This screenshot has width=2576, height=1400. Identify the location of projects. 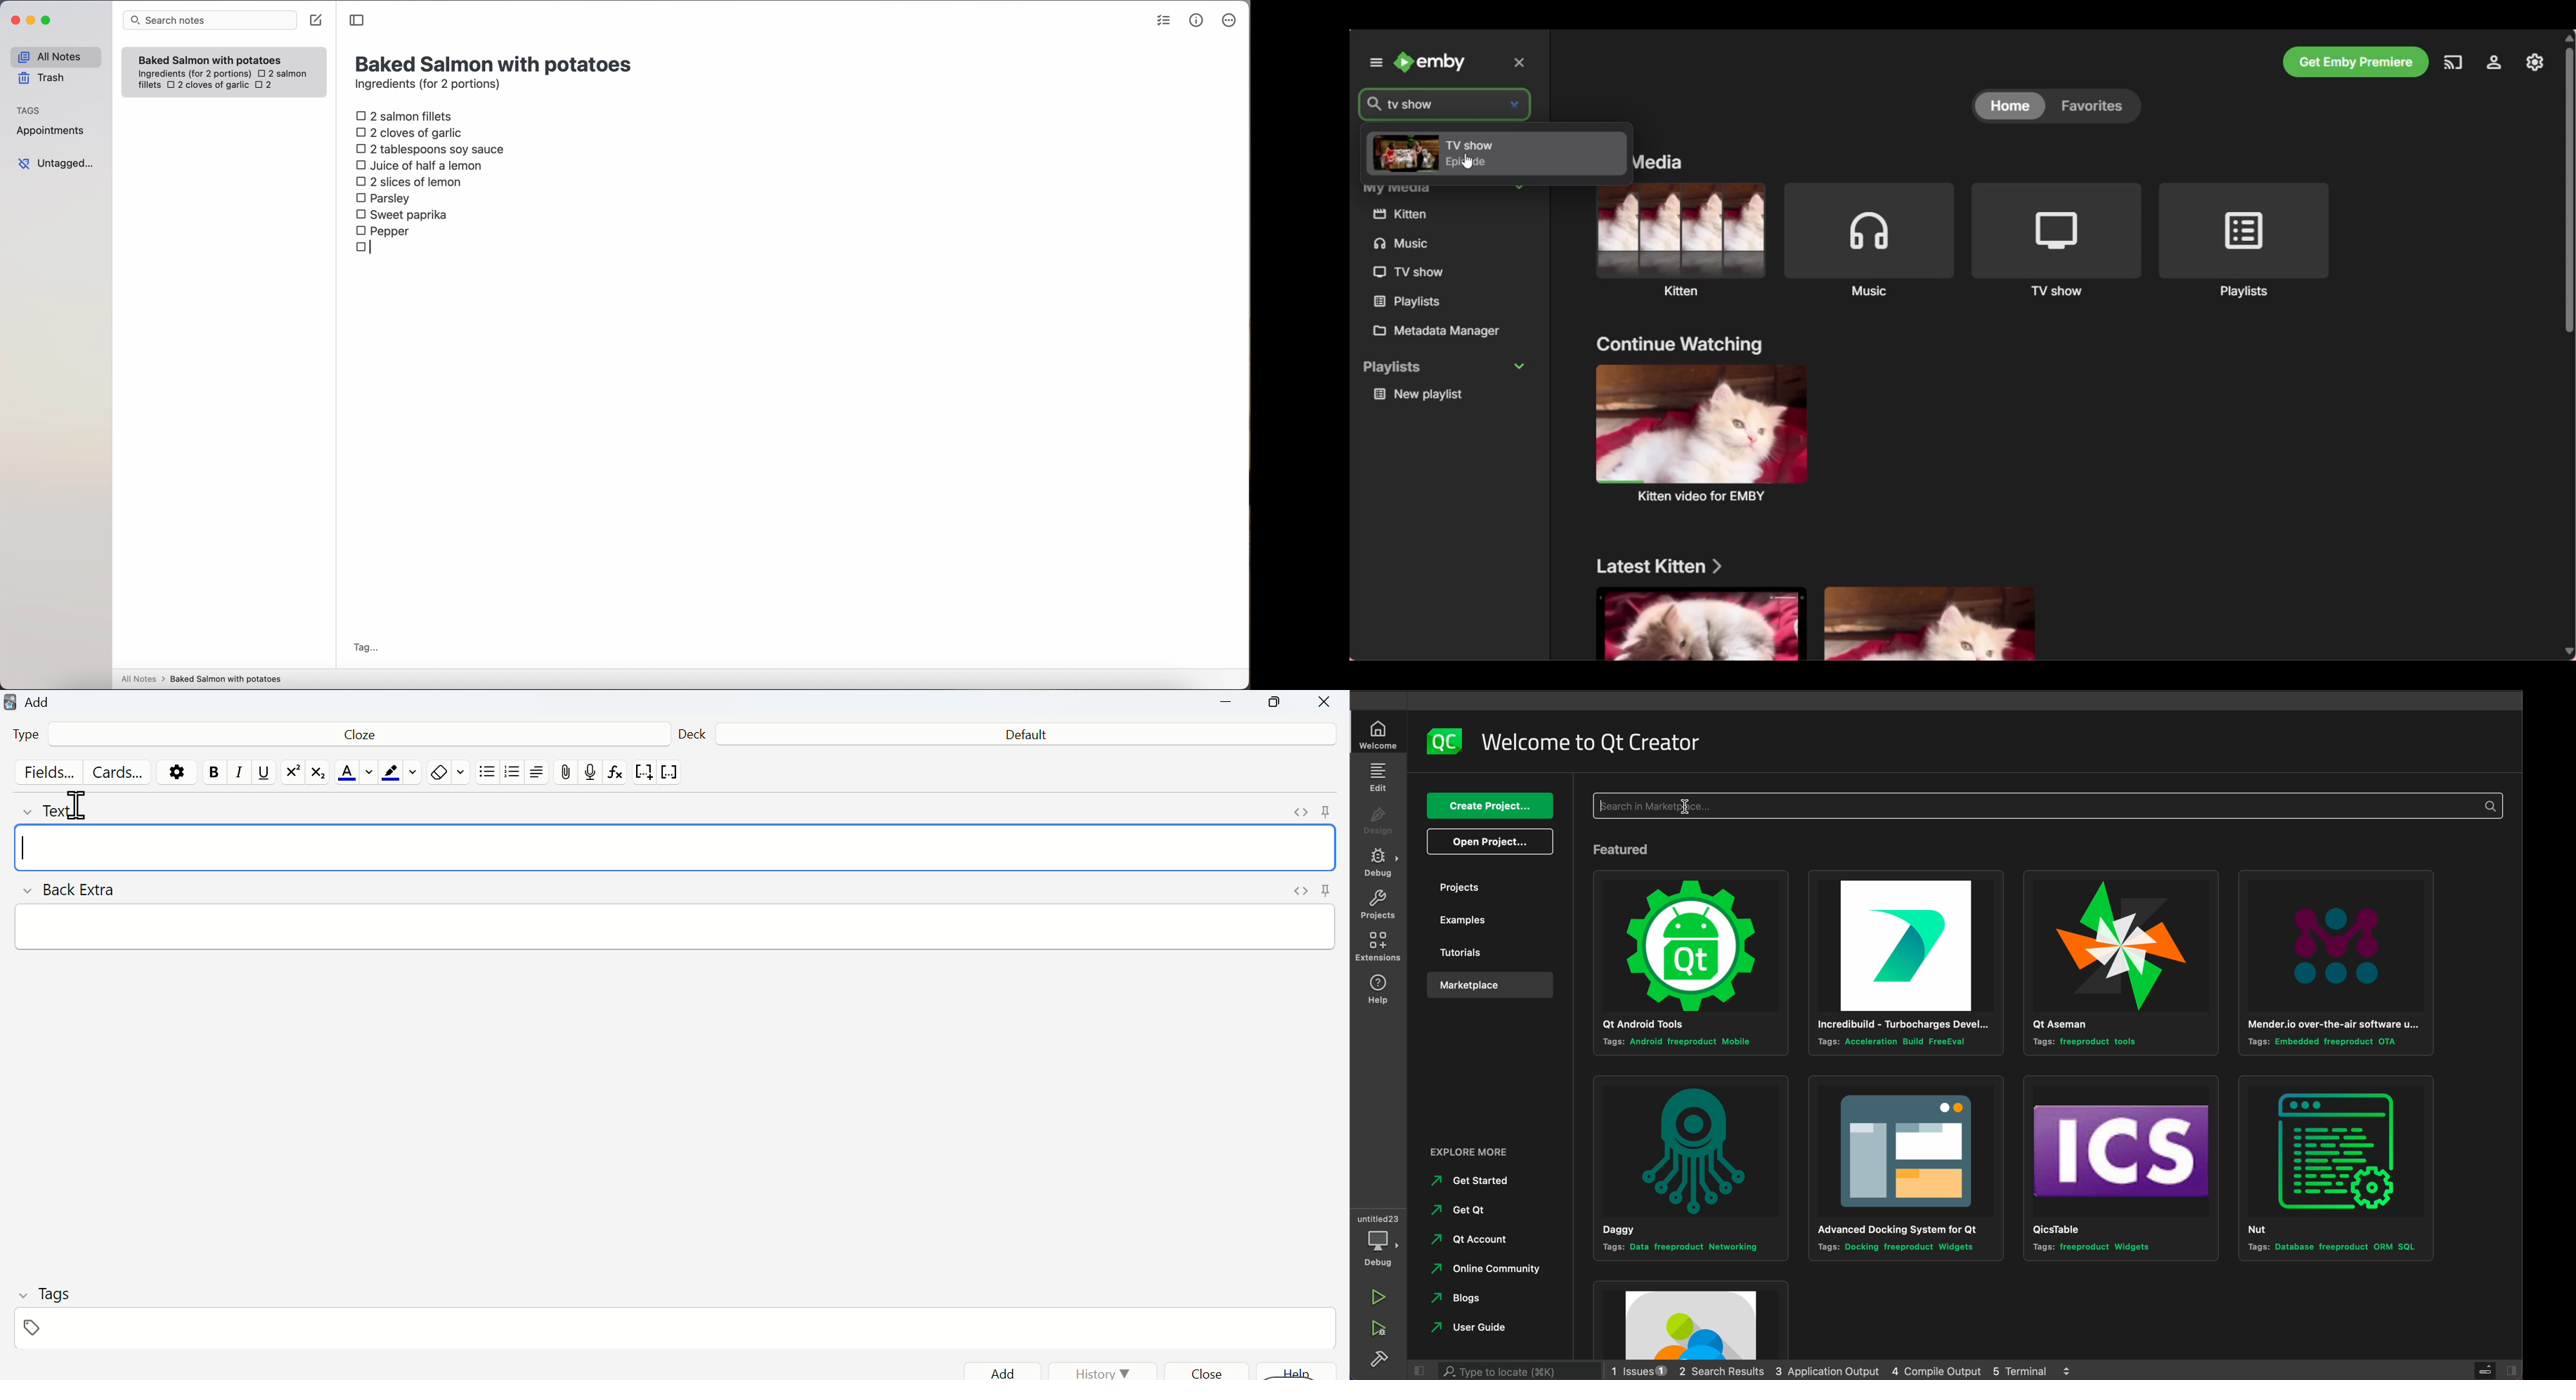
(1491, 887).